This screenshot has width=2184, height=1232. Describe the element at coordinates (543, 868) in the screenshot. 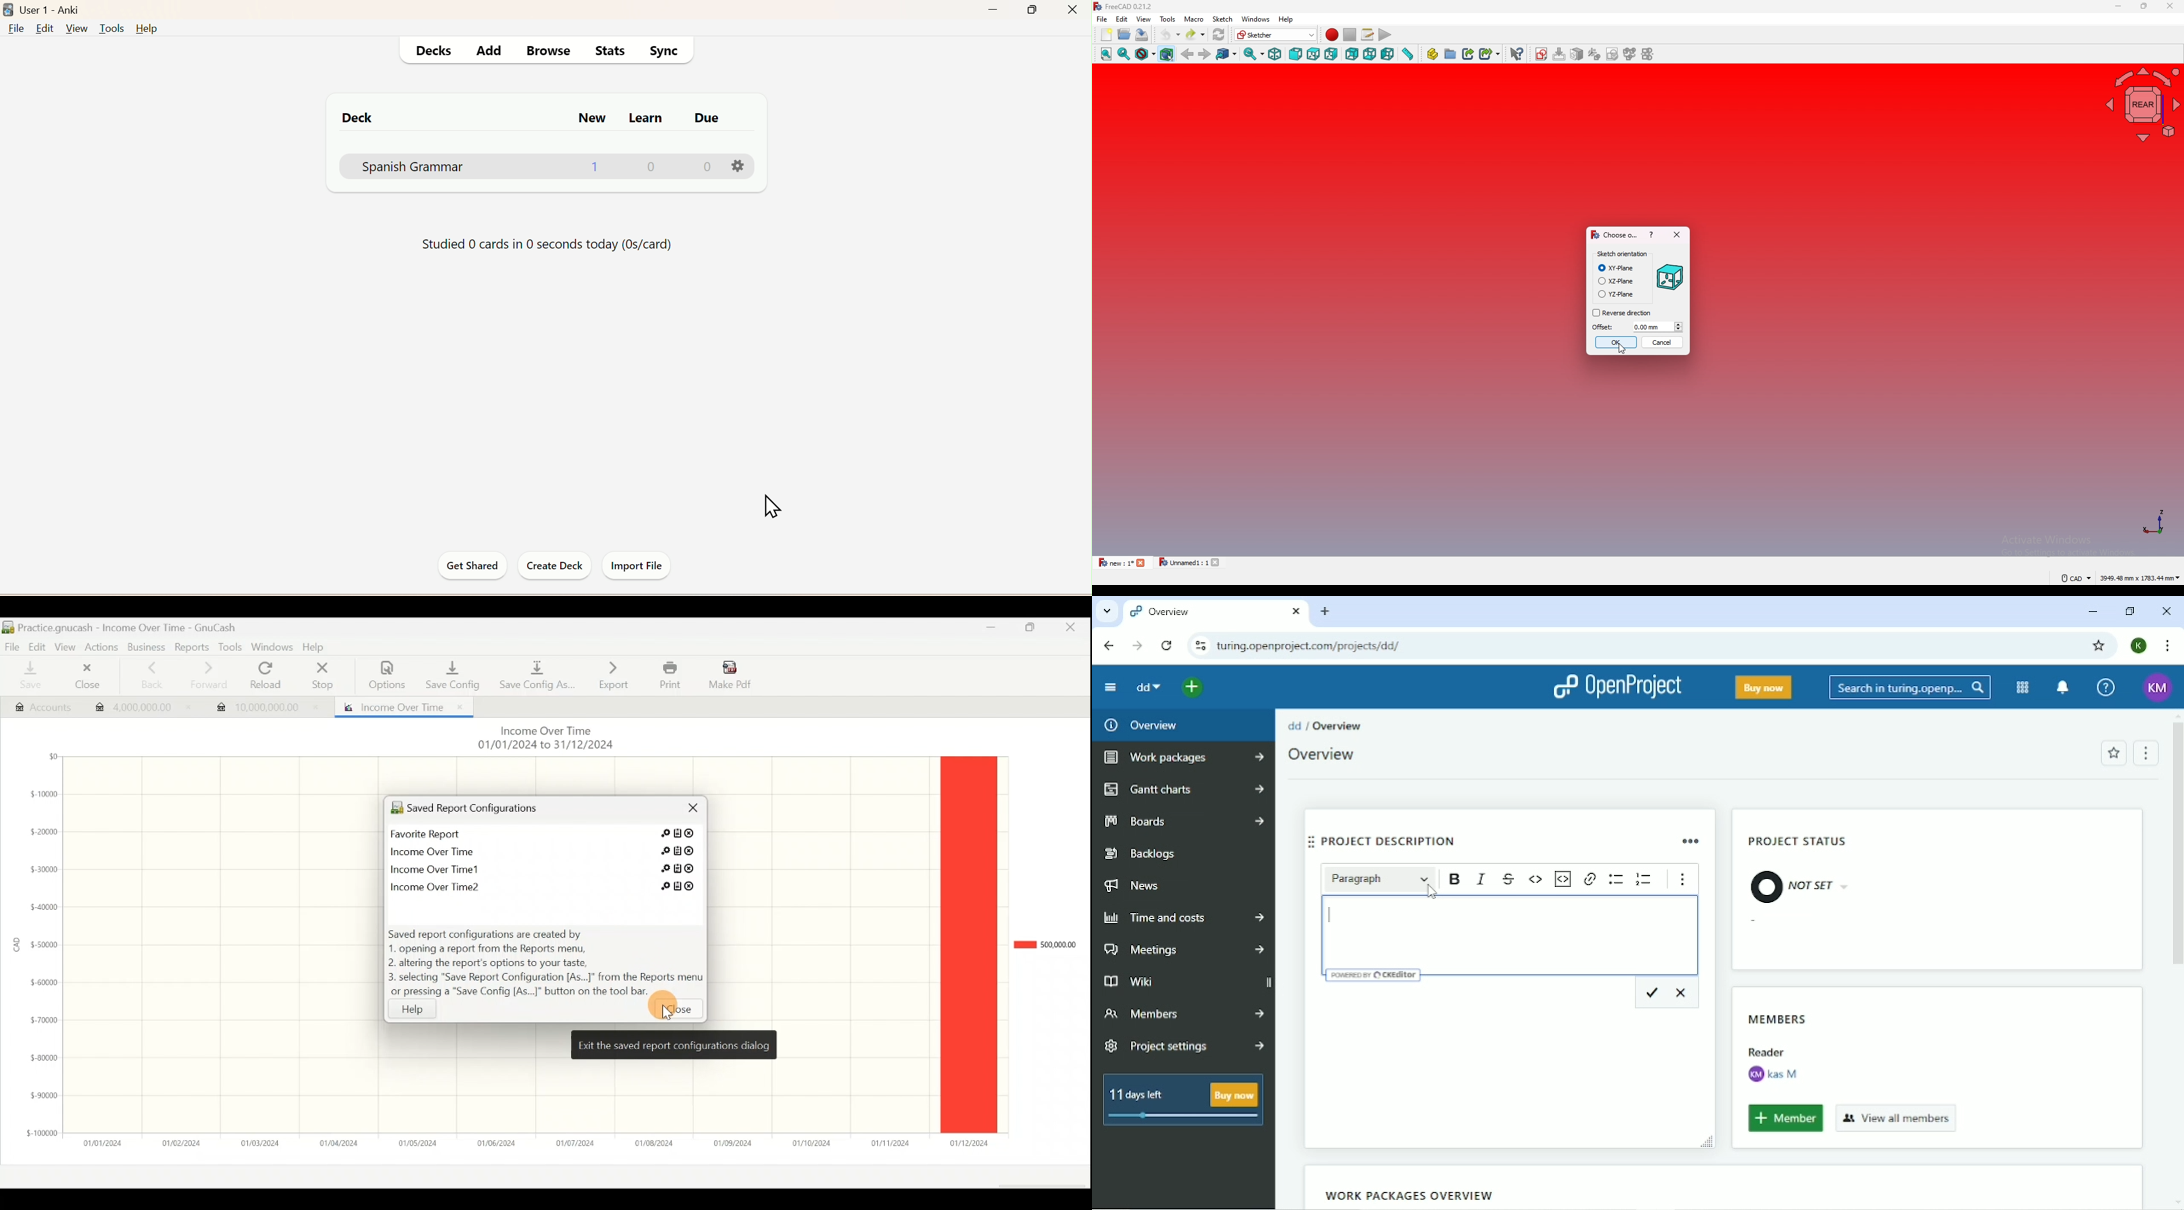

I see `Saved report 3` at that location.